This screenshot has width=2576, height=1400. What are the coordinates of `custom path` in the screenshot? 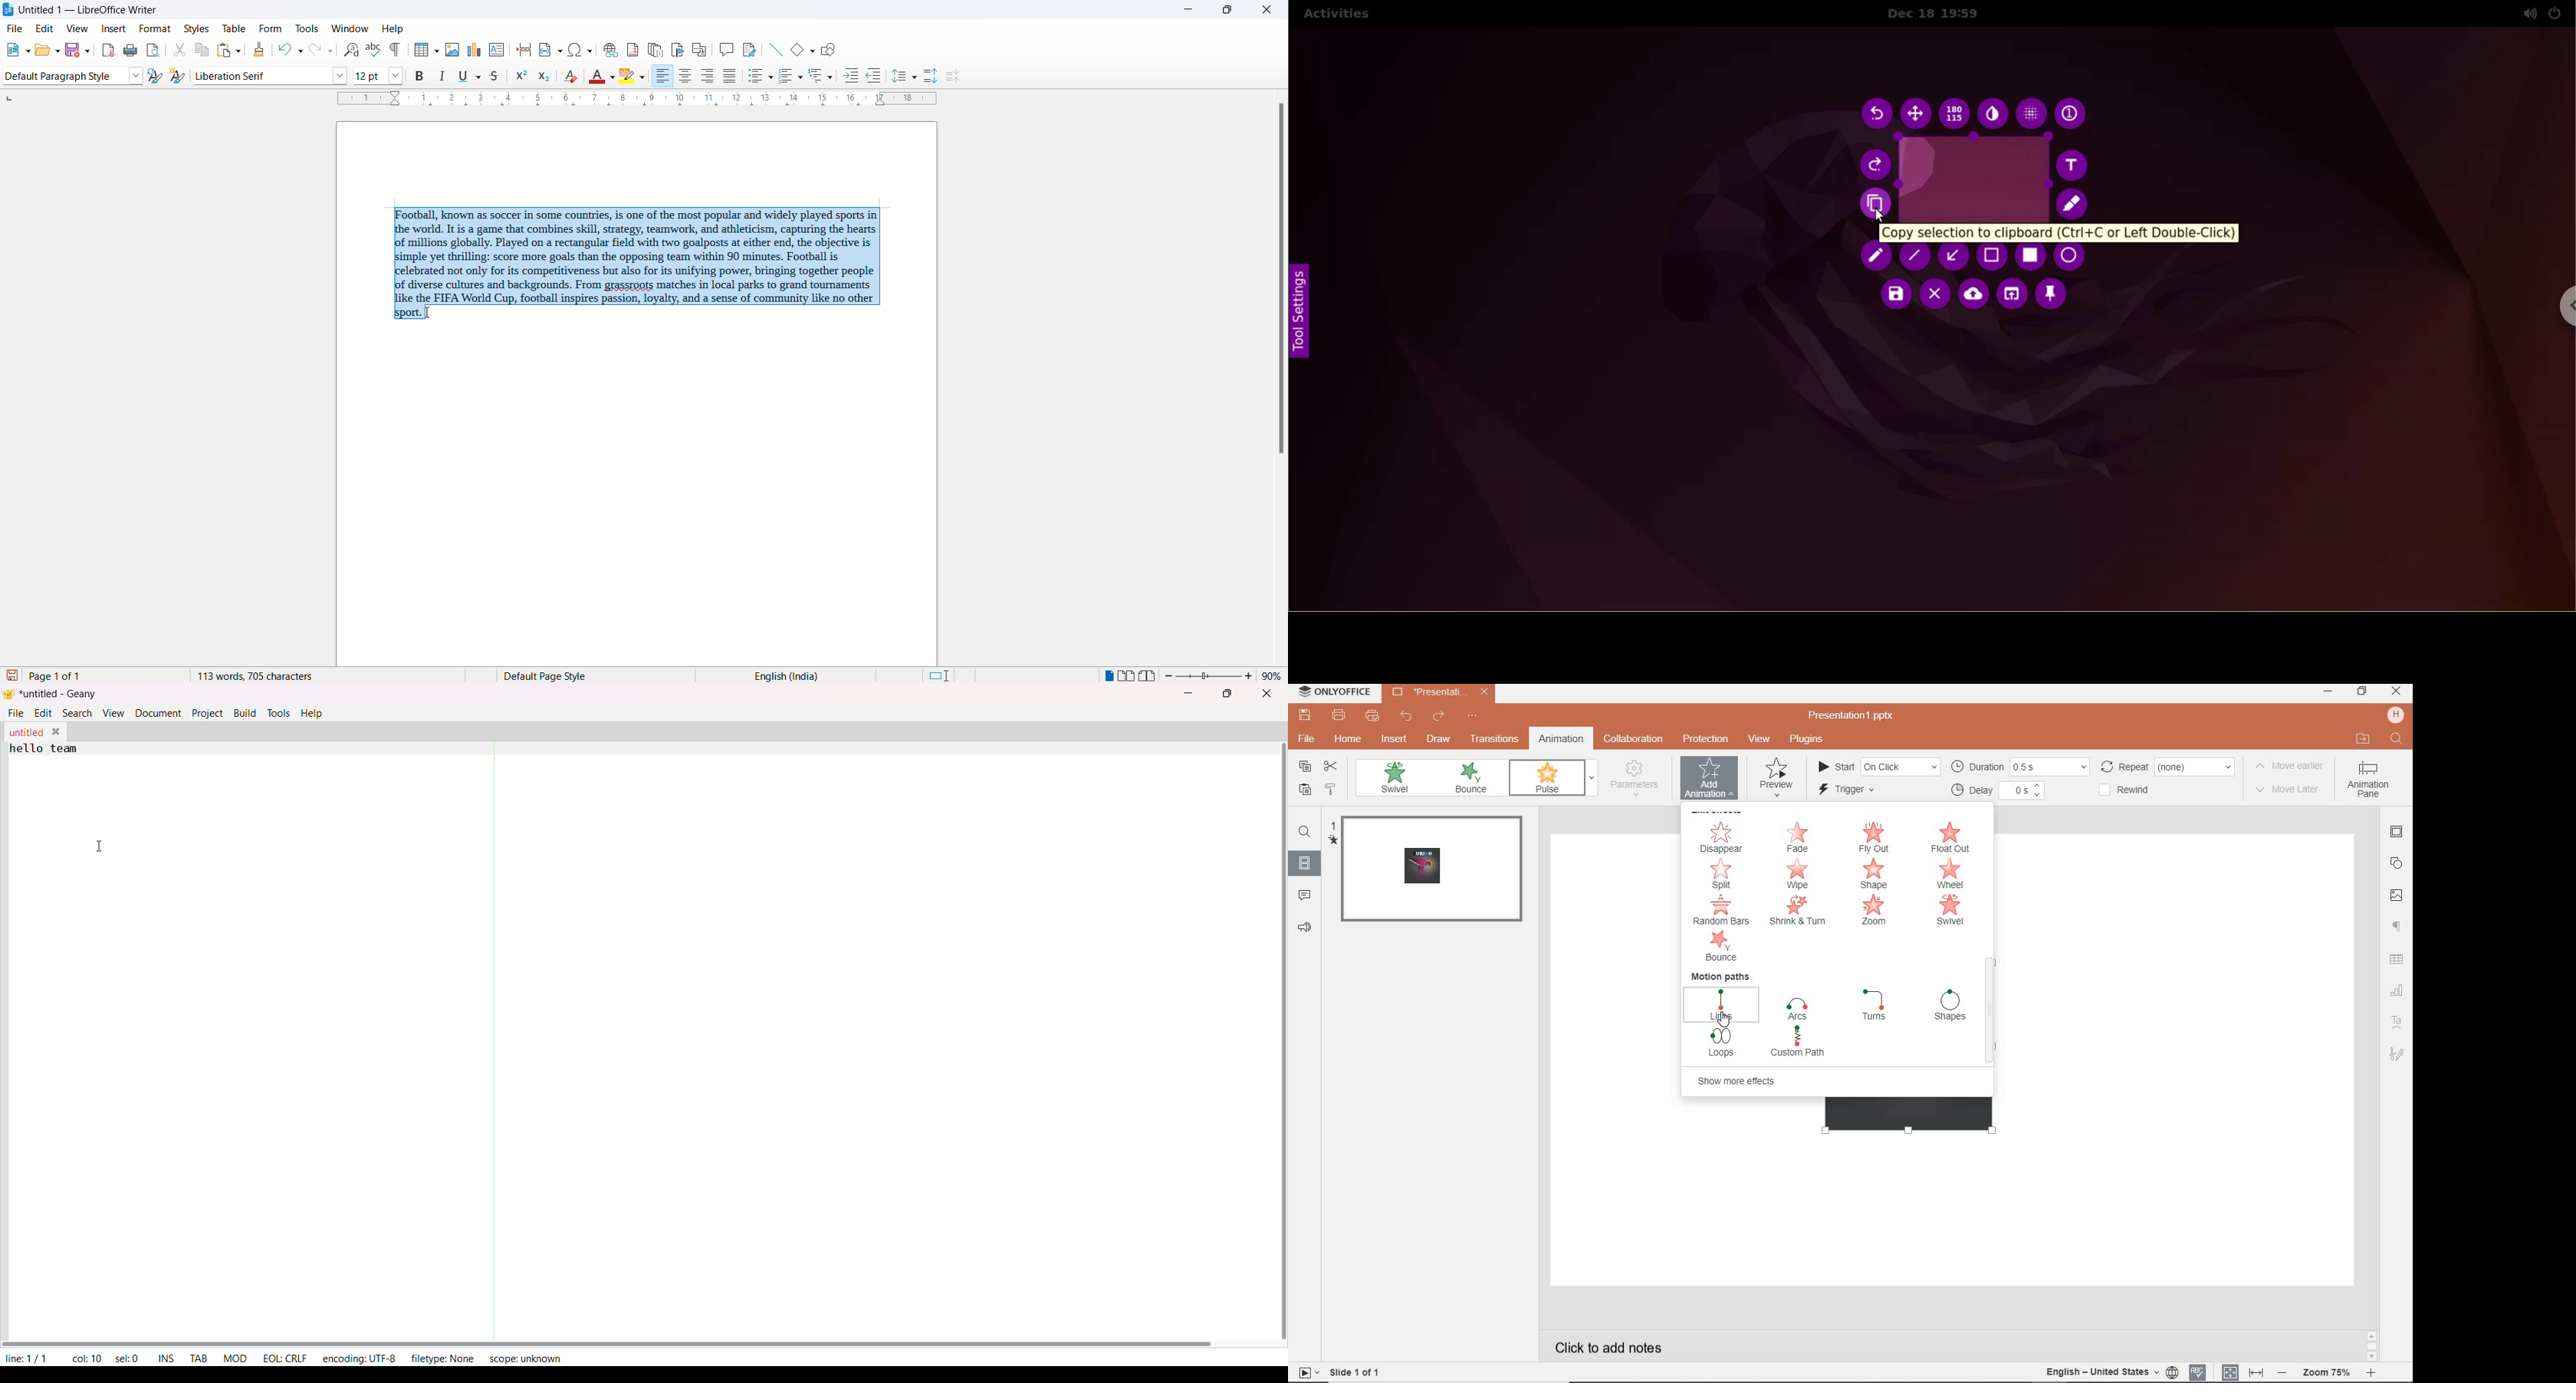 It's located at (1800, 1043).